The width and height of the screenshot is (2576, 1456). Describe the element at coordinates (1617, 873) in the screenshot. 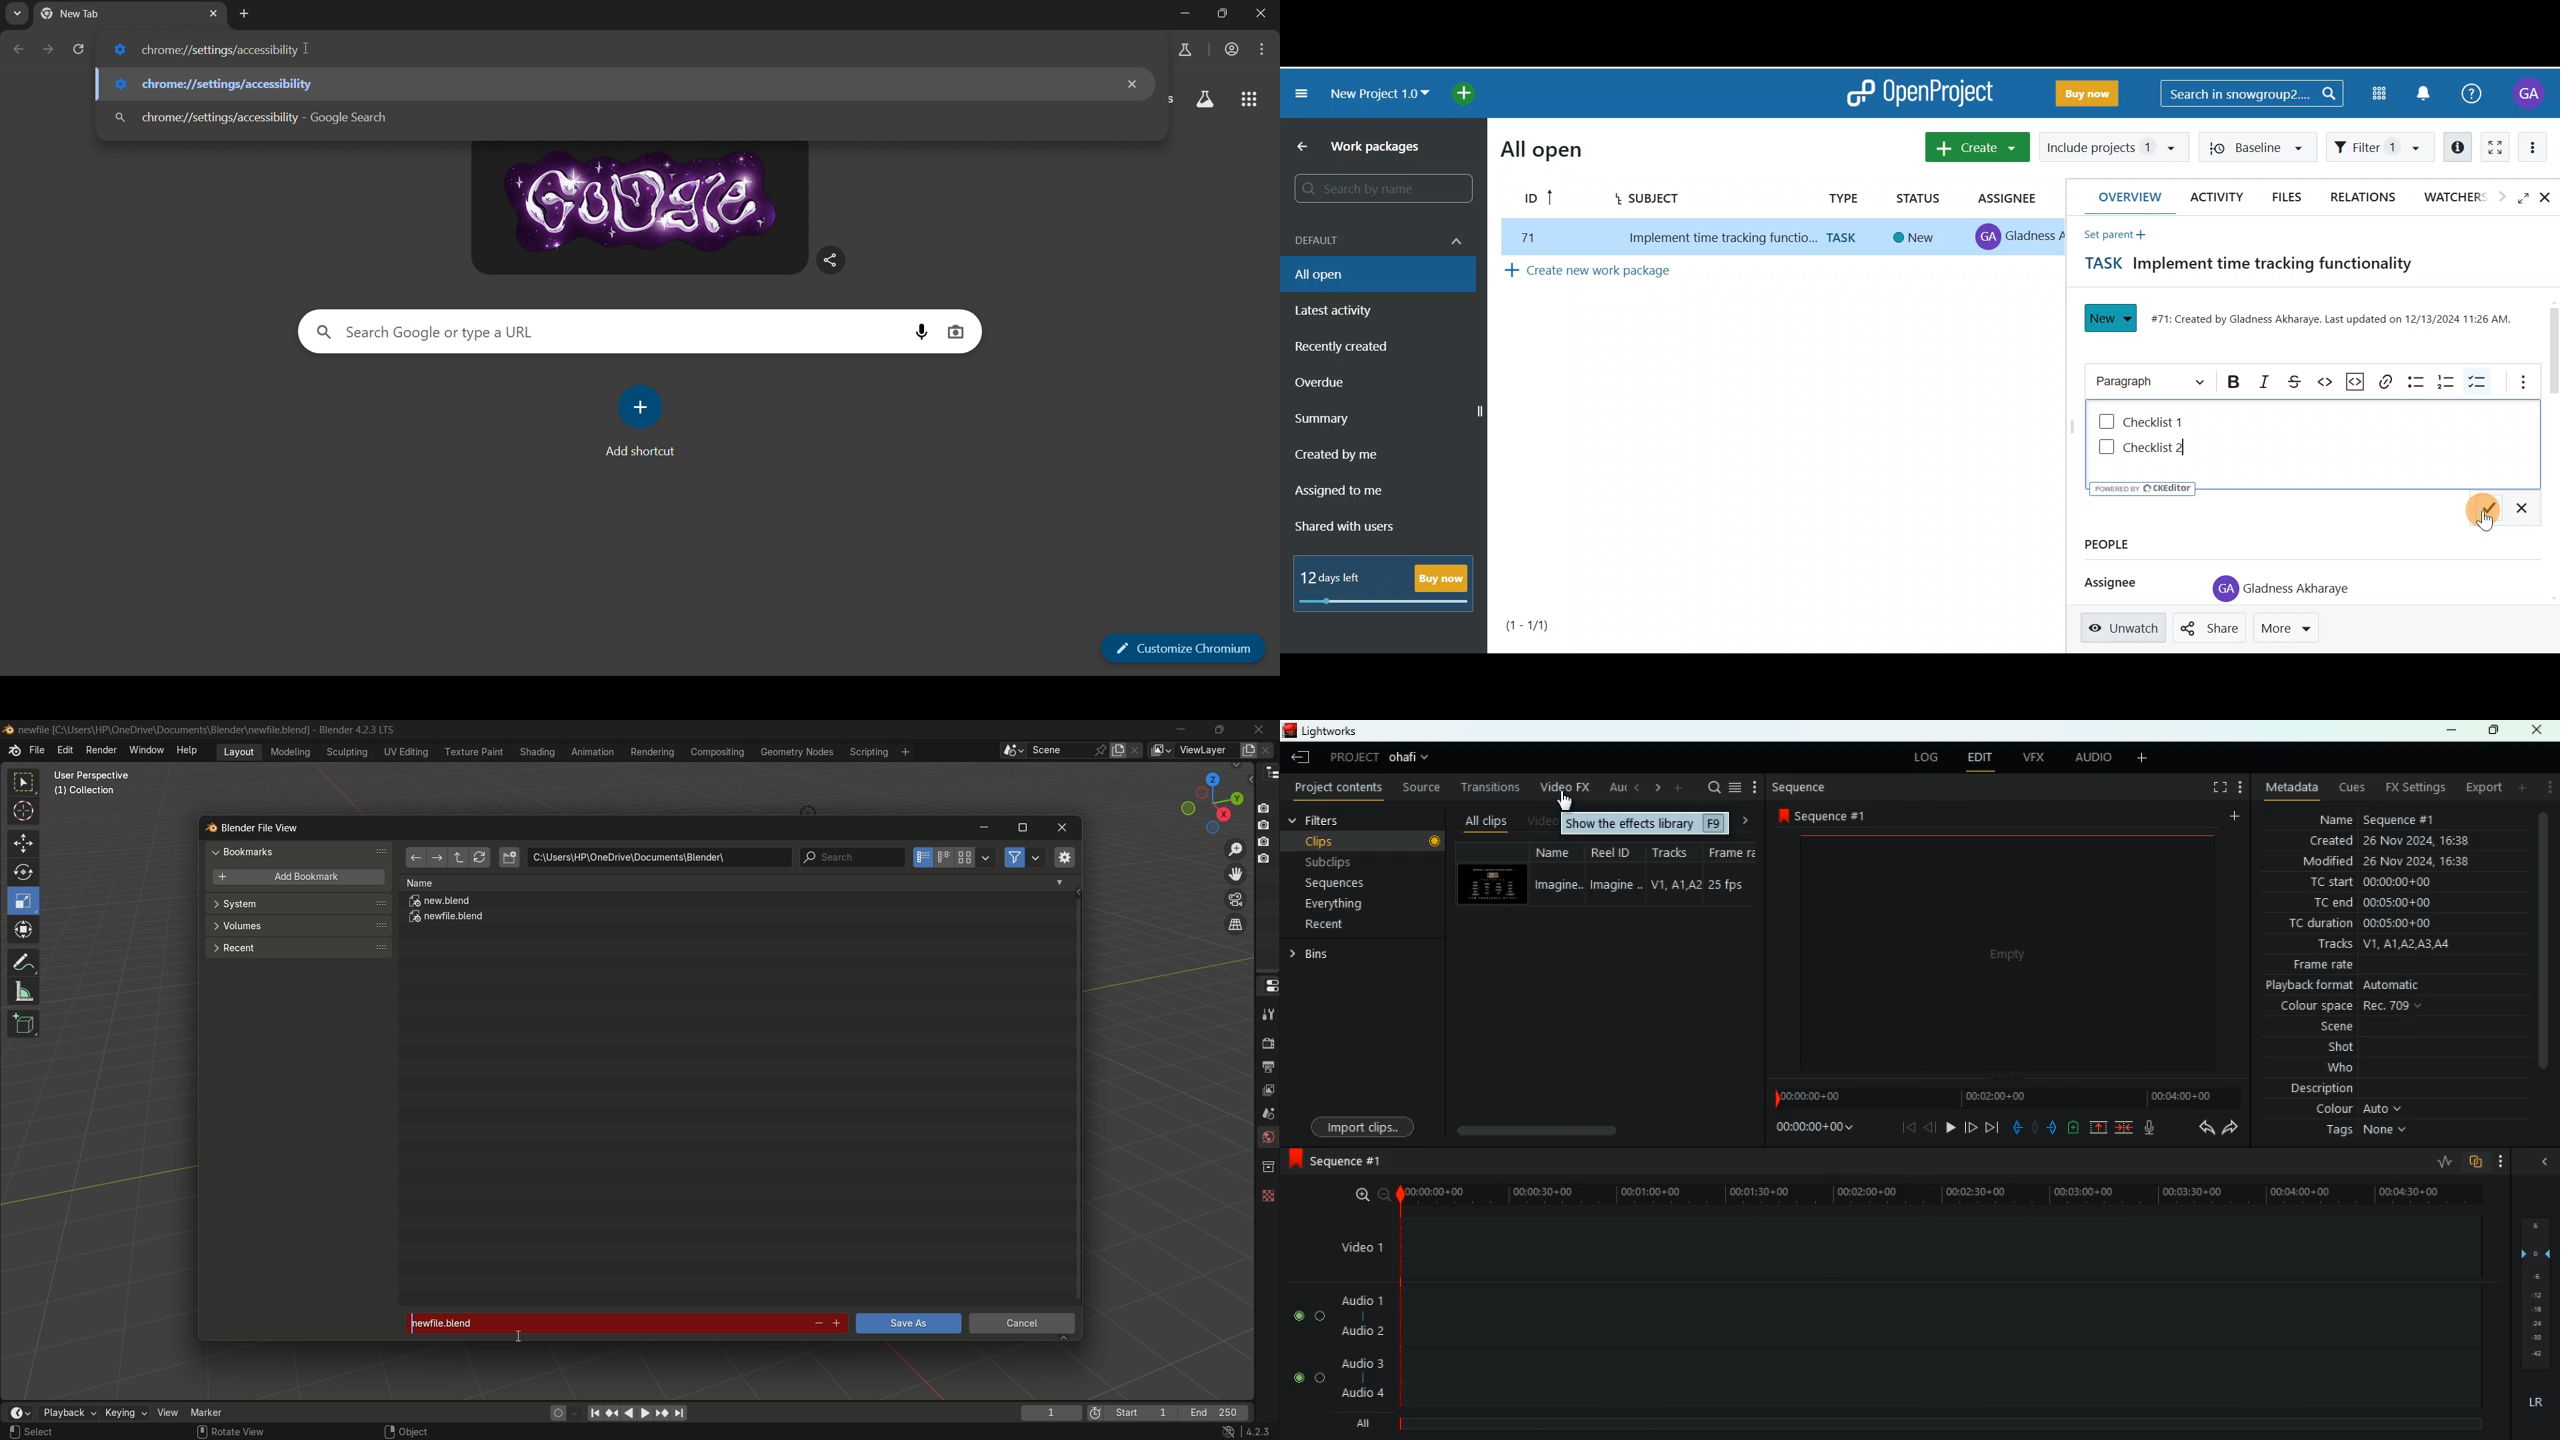

I see `reel id` at that location.